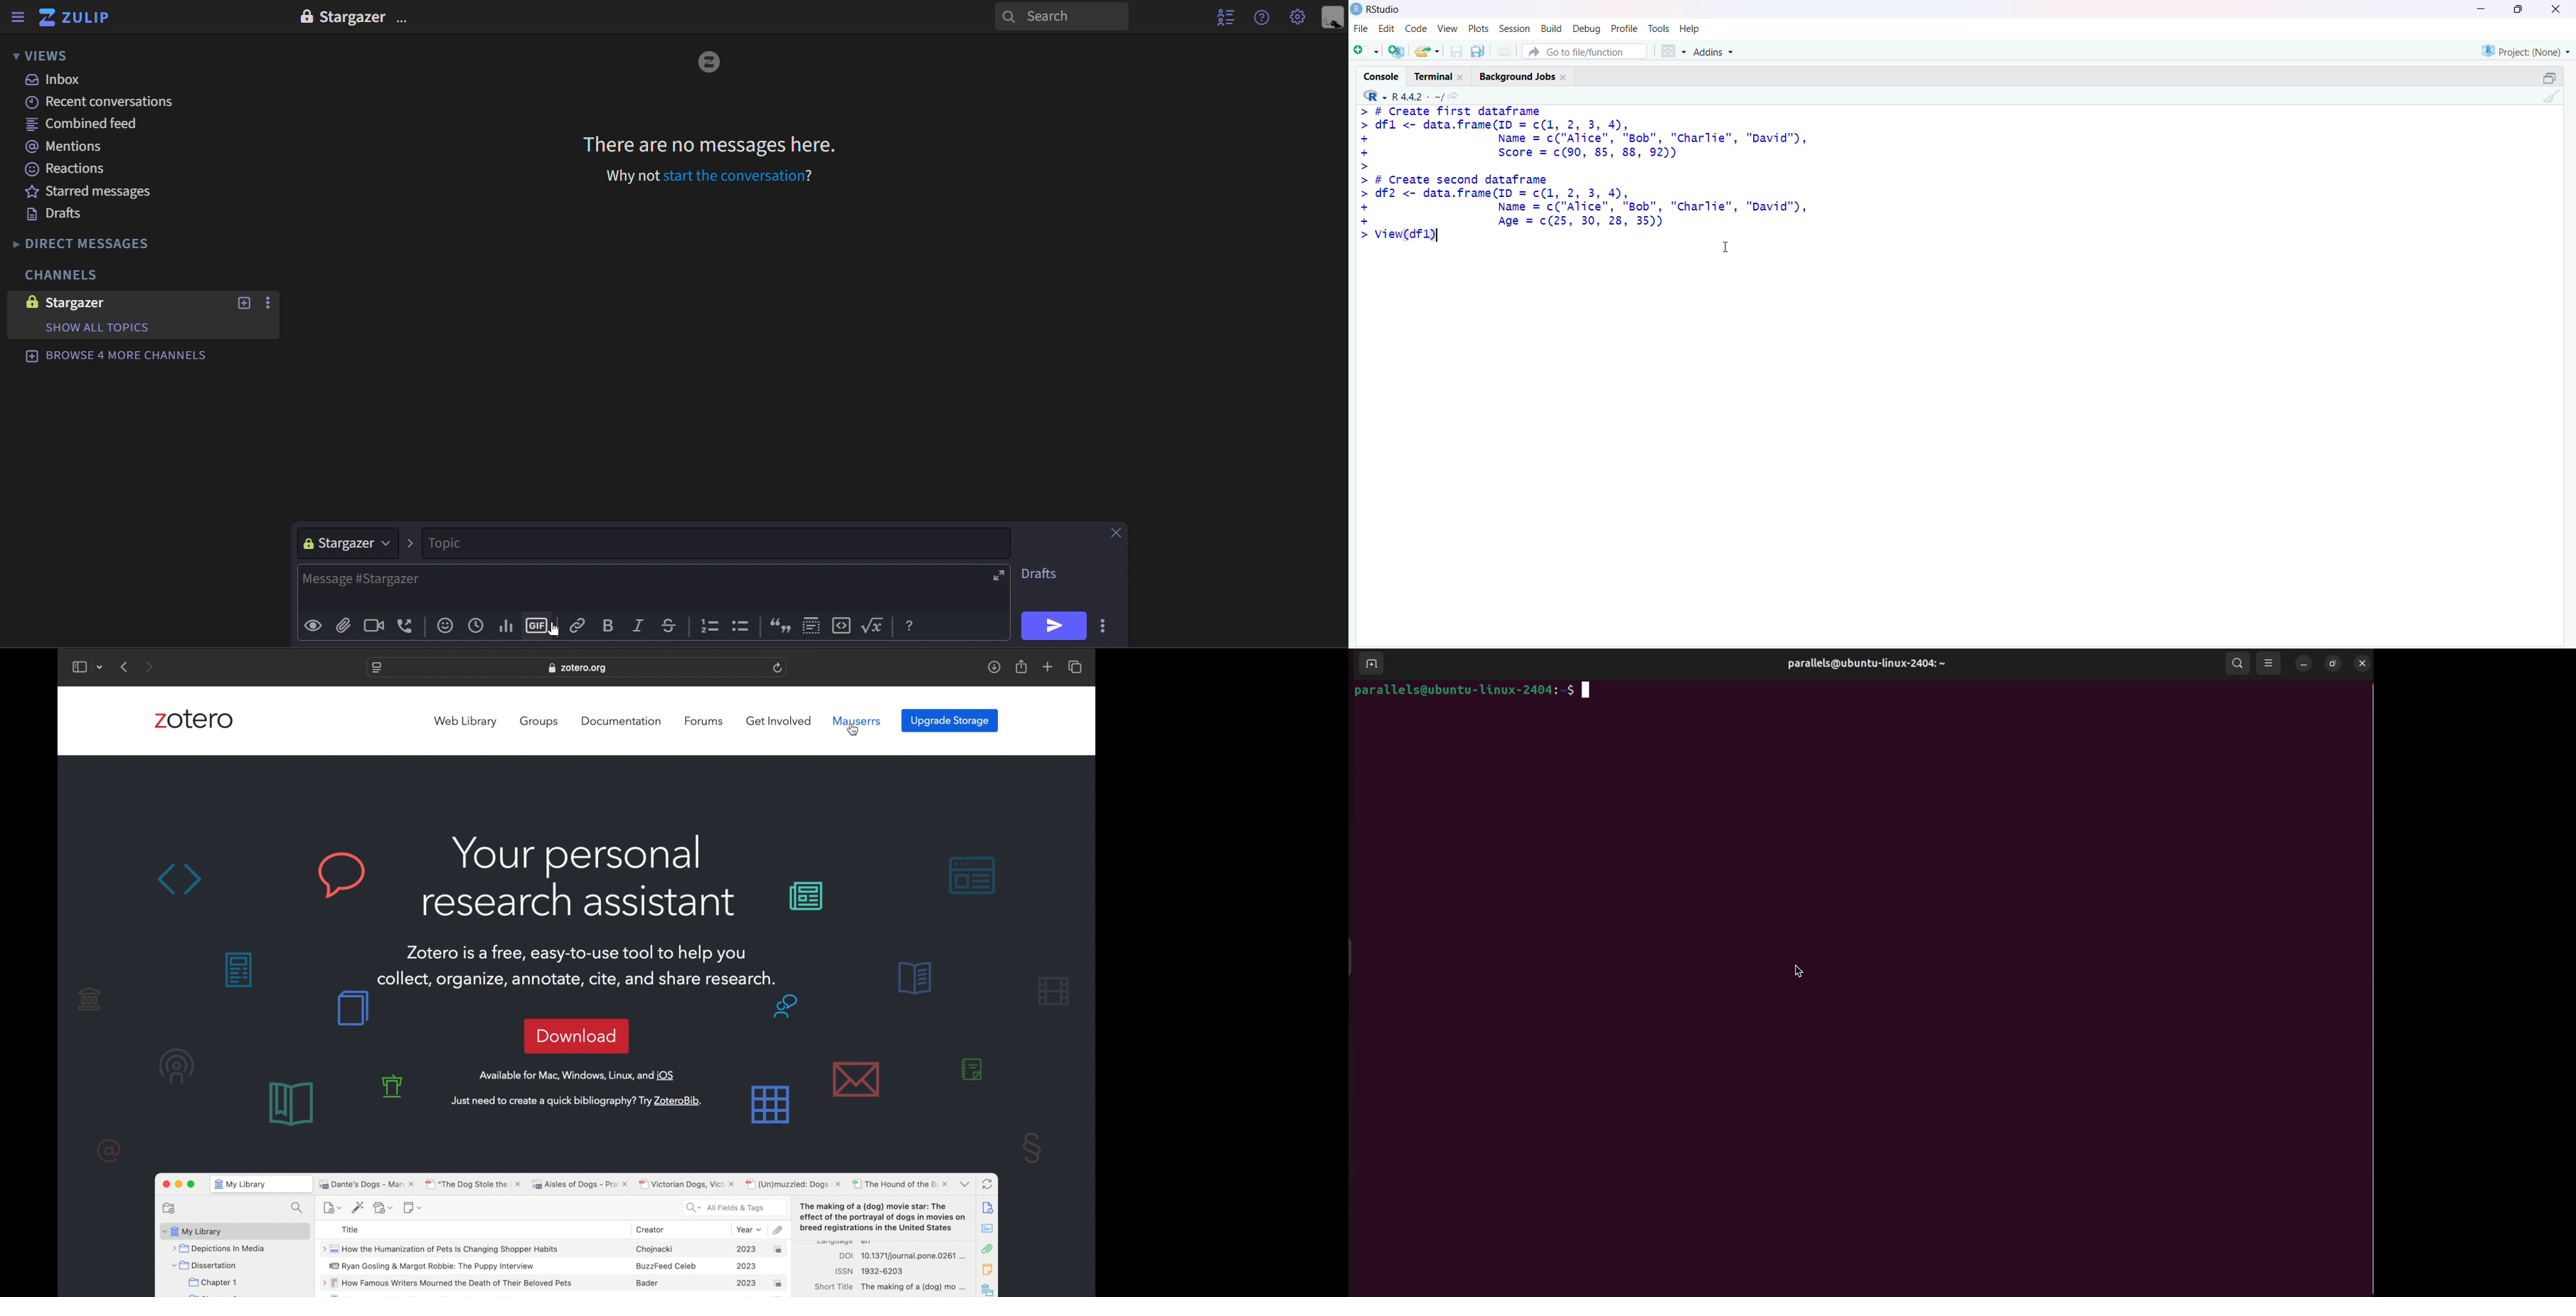 Image resolution: width=2576 pixels, height=1316 pixels. I want to click on groups, so click(540, 722).